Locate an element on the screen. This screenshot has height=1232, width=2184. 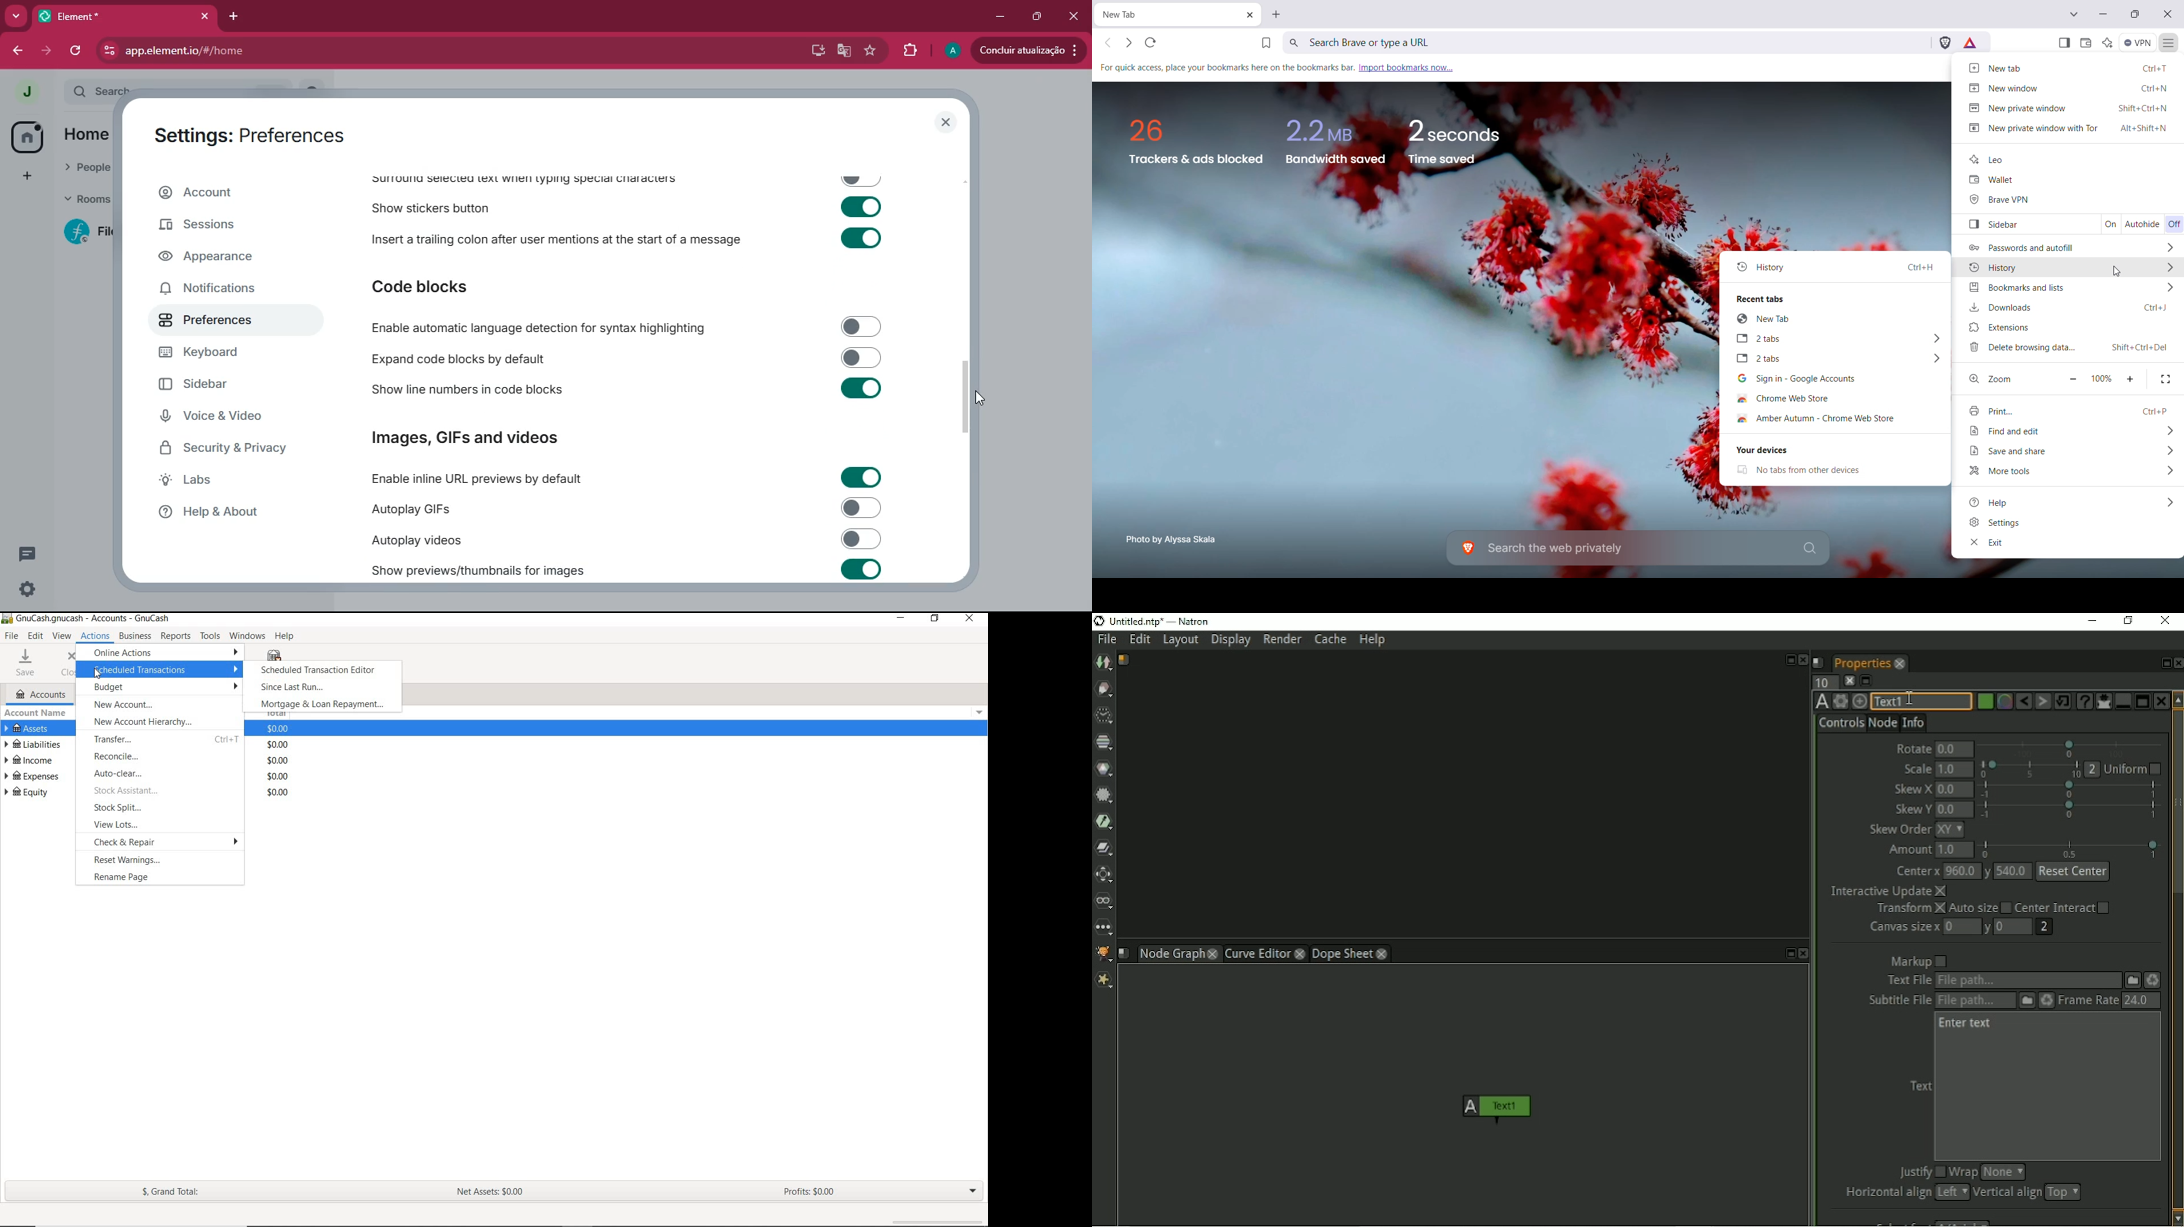
Expand code blocks by default is located at coordinates (624, 358).